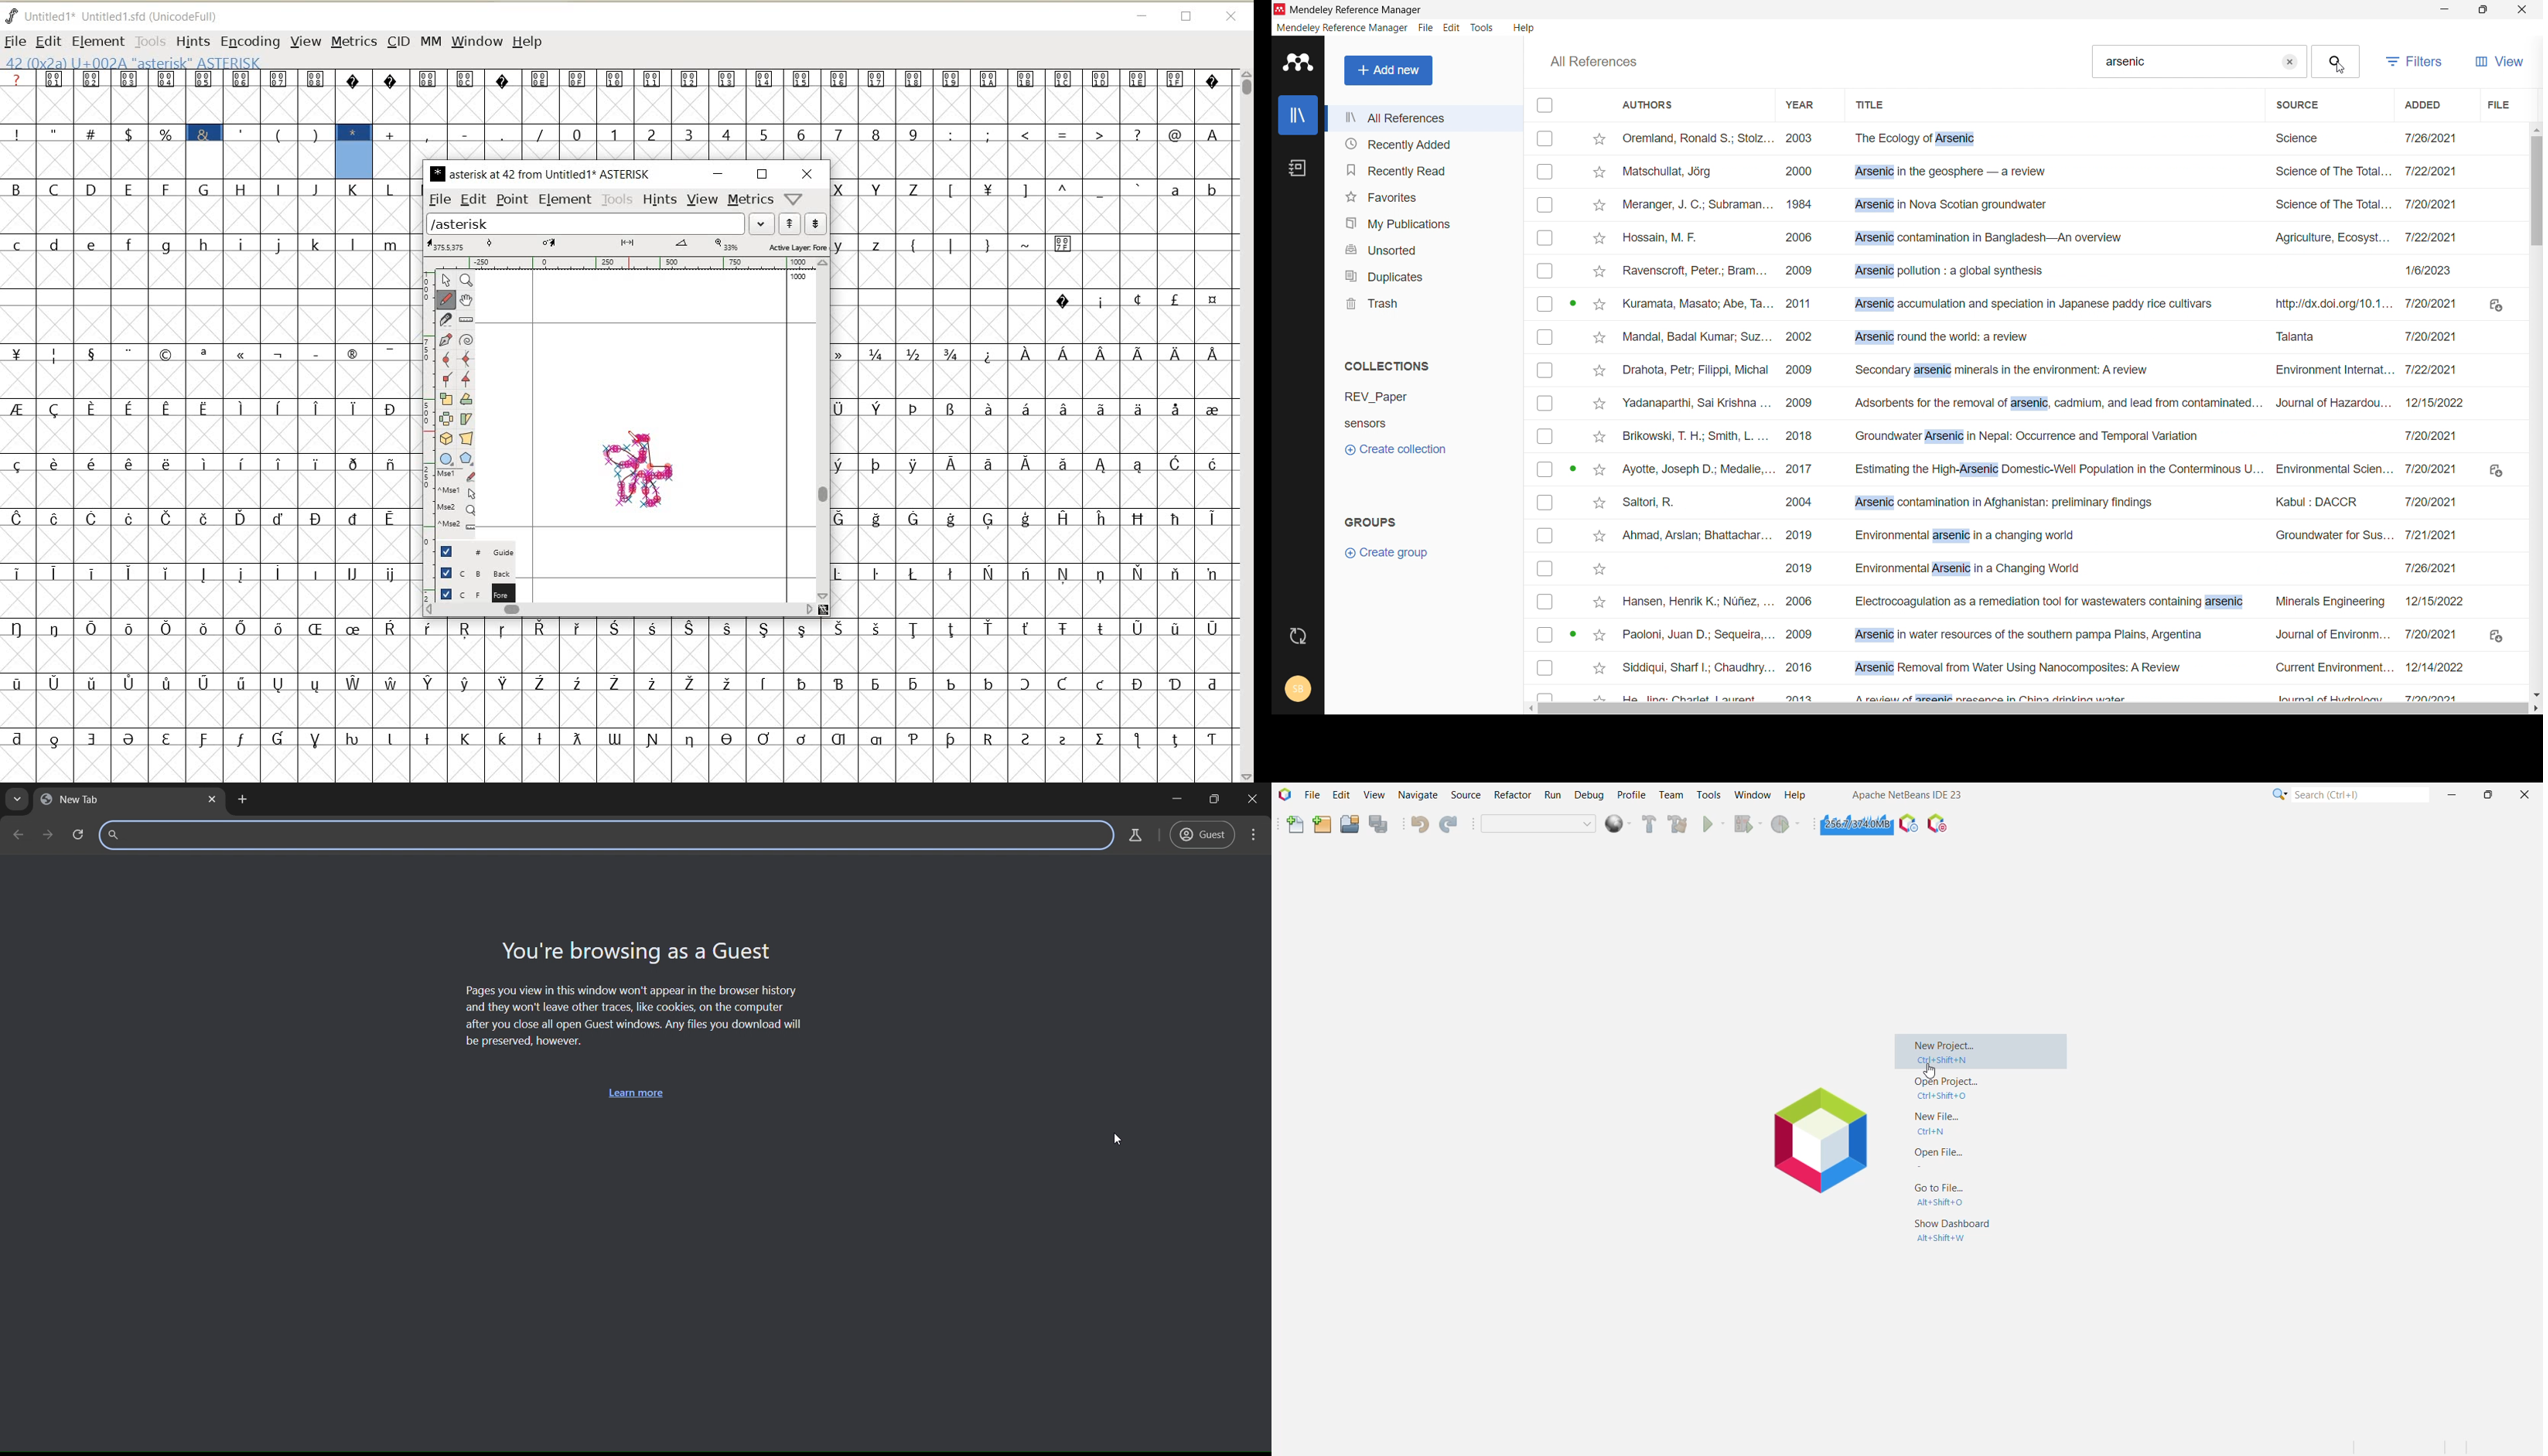 The height and width of the screenshot is (1456, 2548). I want to click on Add to favorites, so click(1597, 270).